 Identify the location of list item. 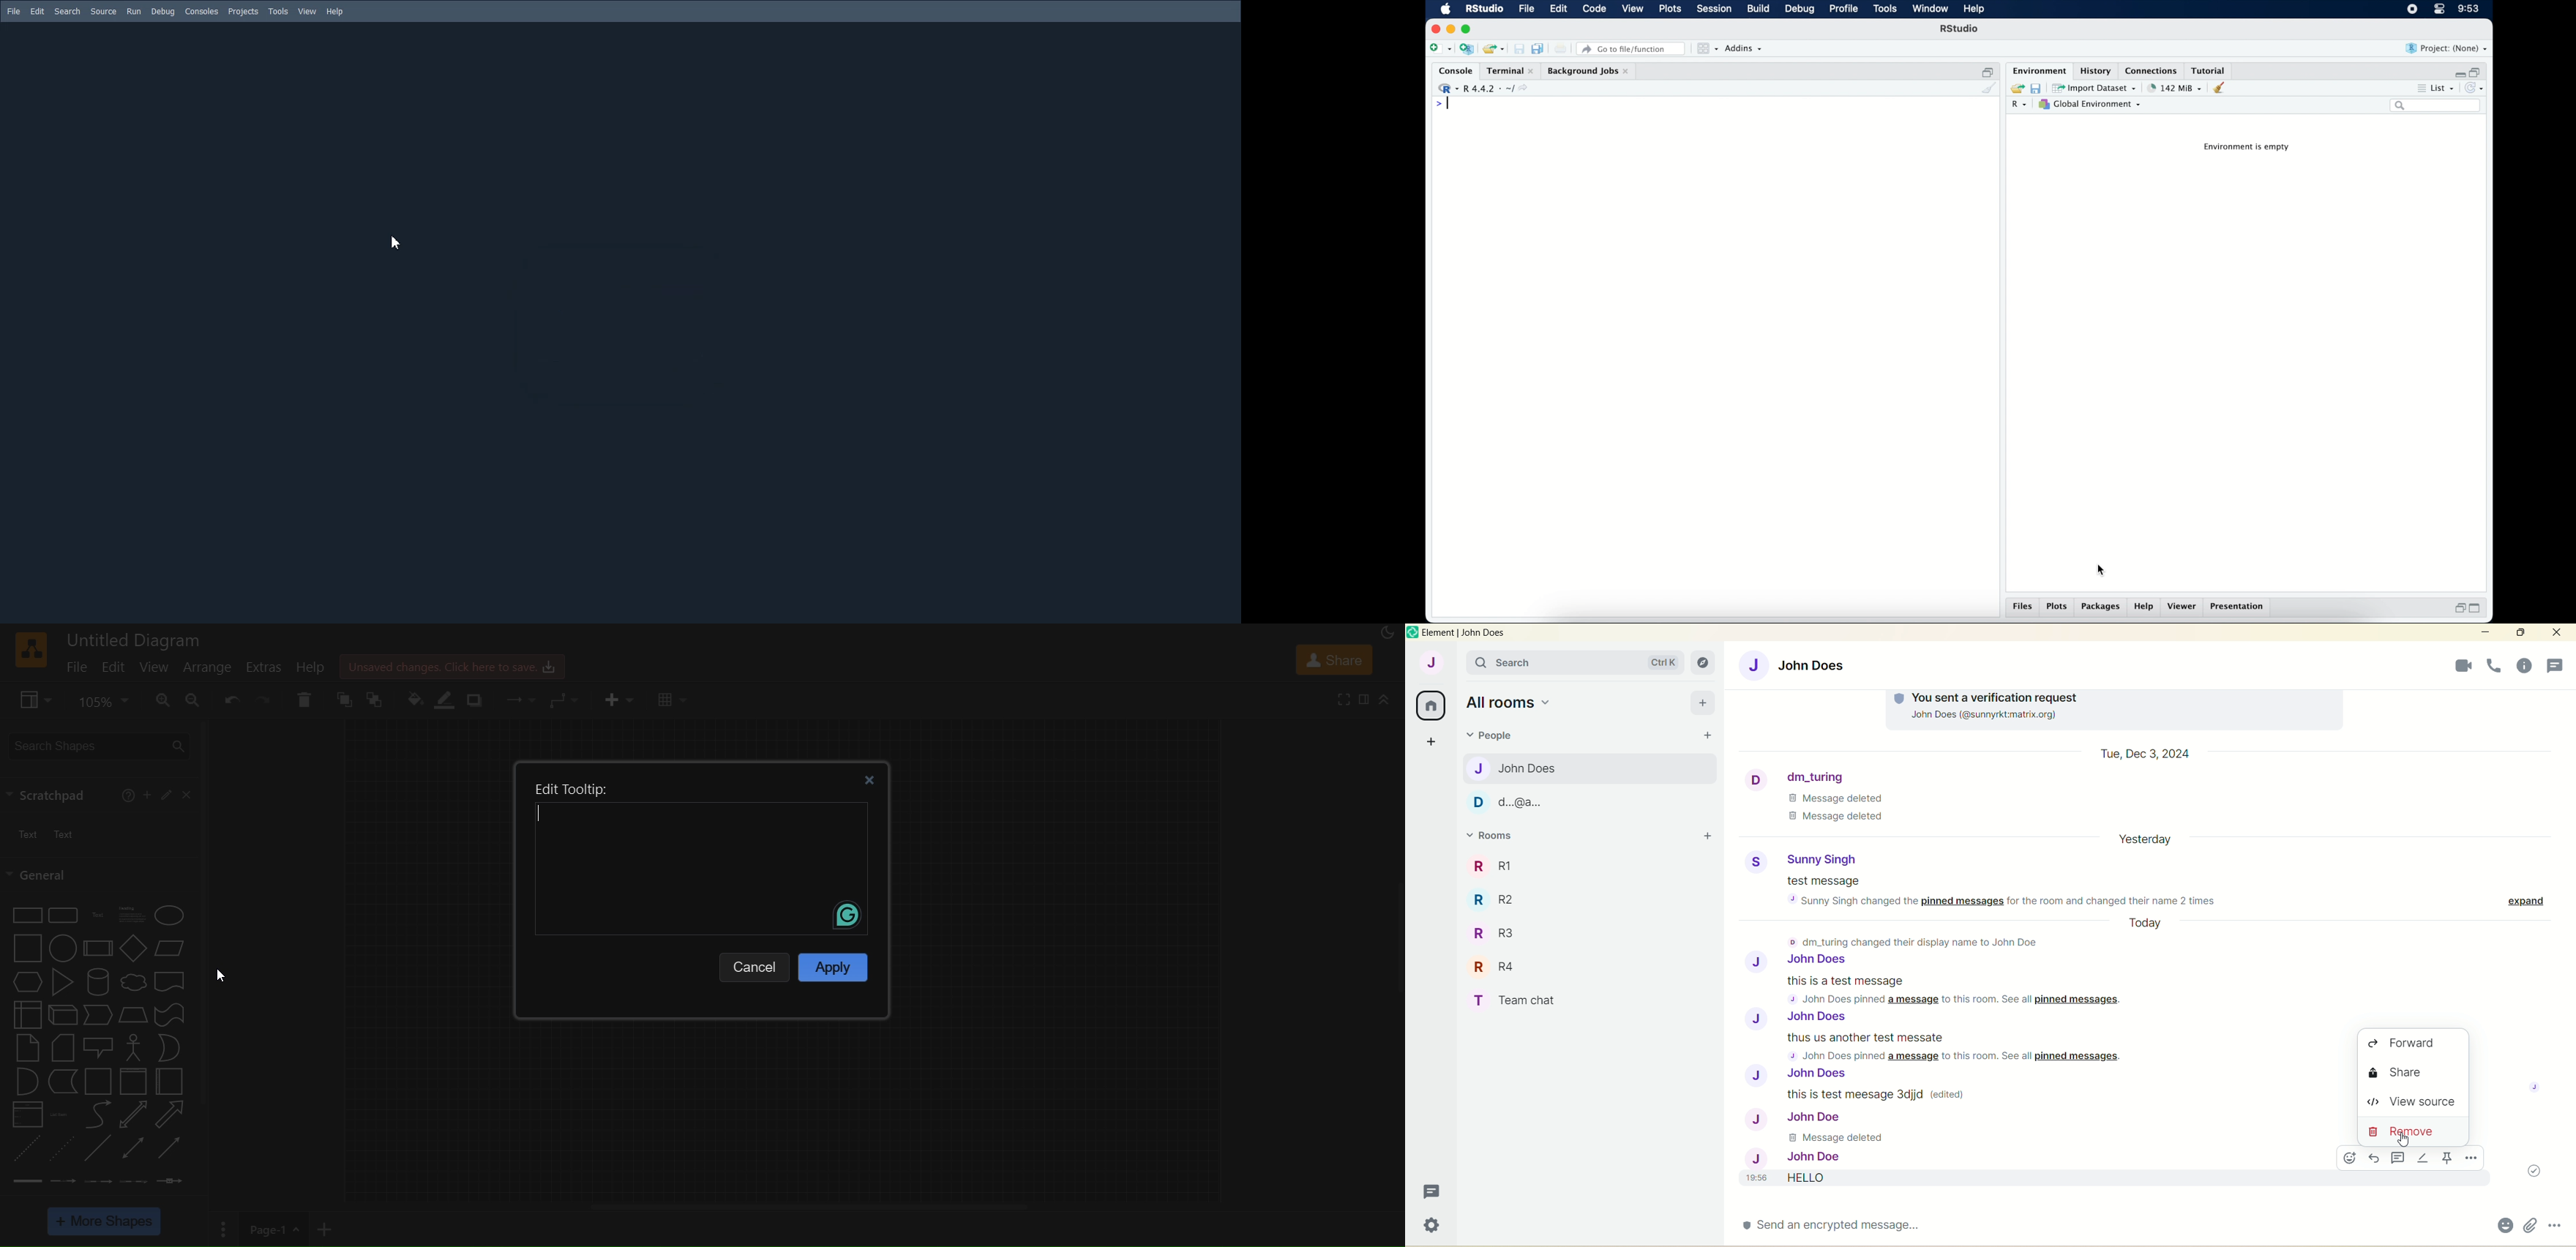
(61, 1115).